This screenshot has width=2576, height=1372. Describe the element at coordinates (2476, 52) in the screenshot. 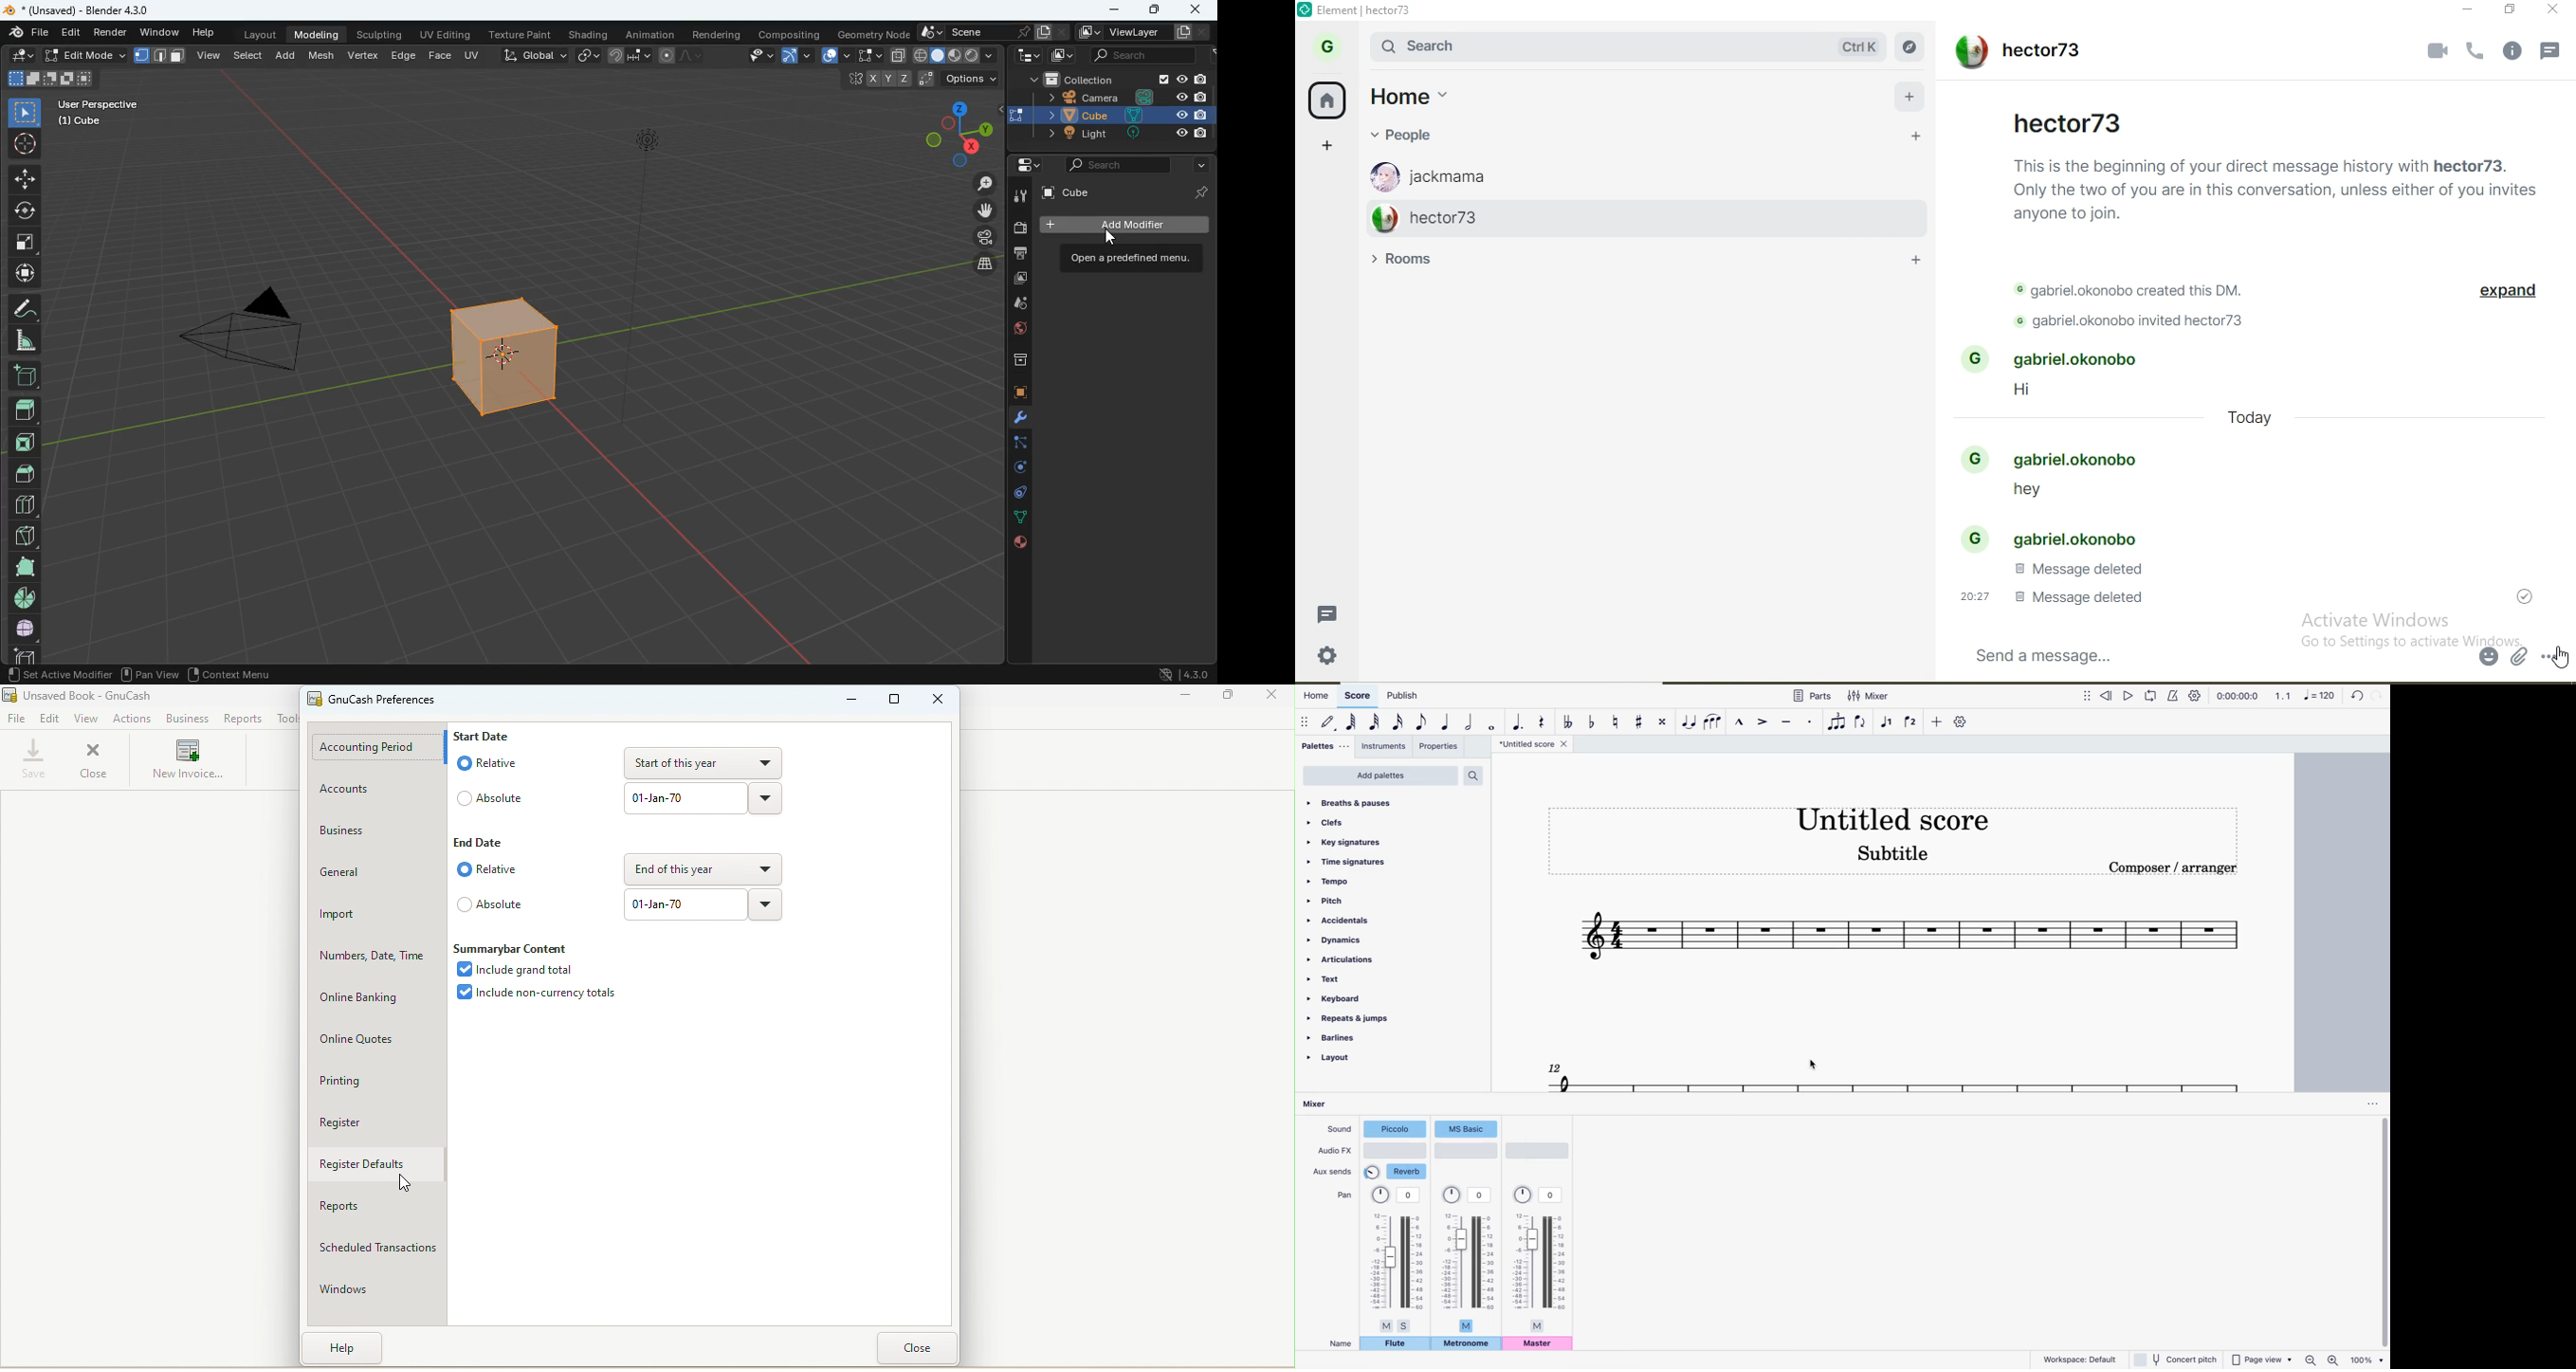

I see `voice call` at that location.